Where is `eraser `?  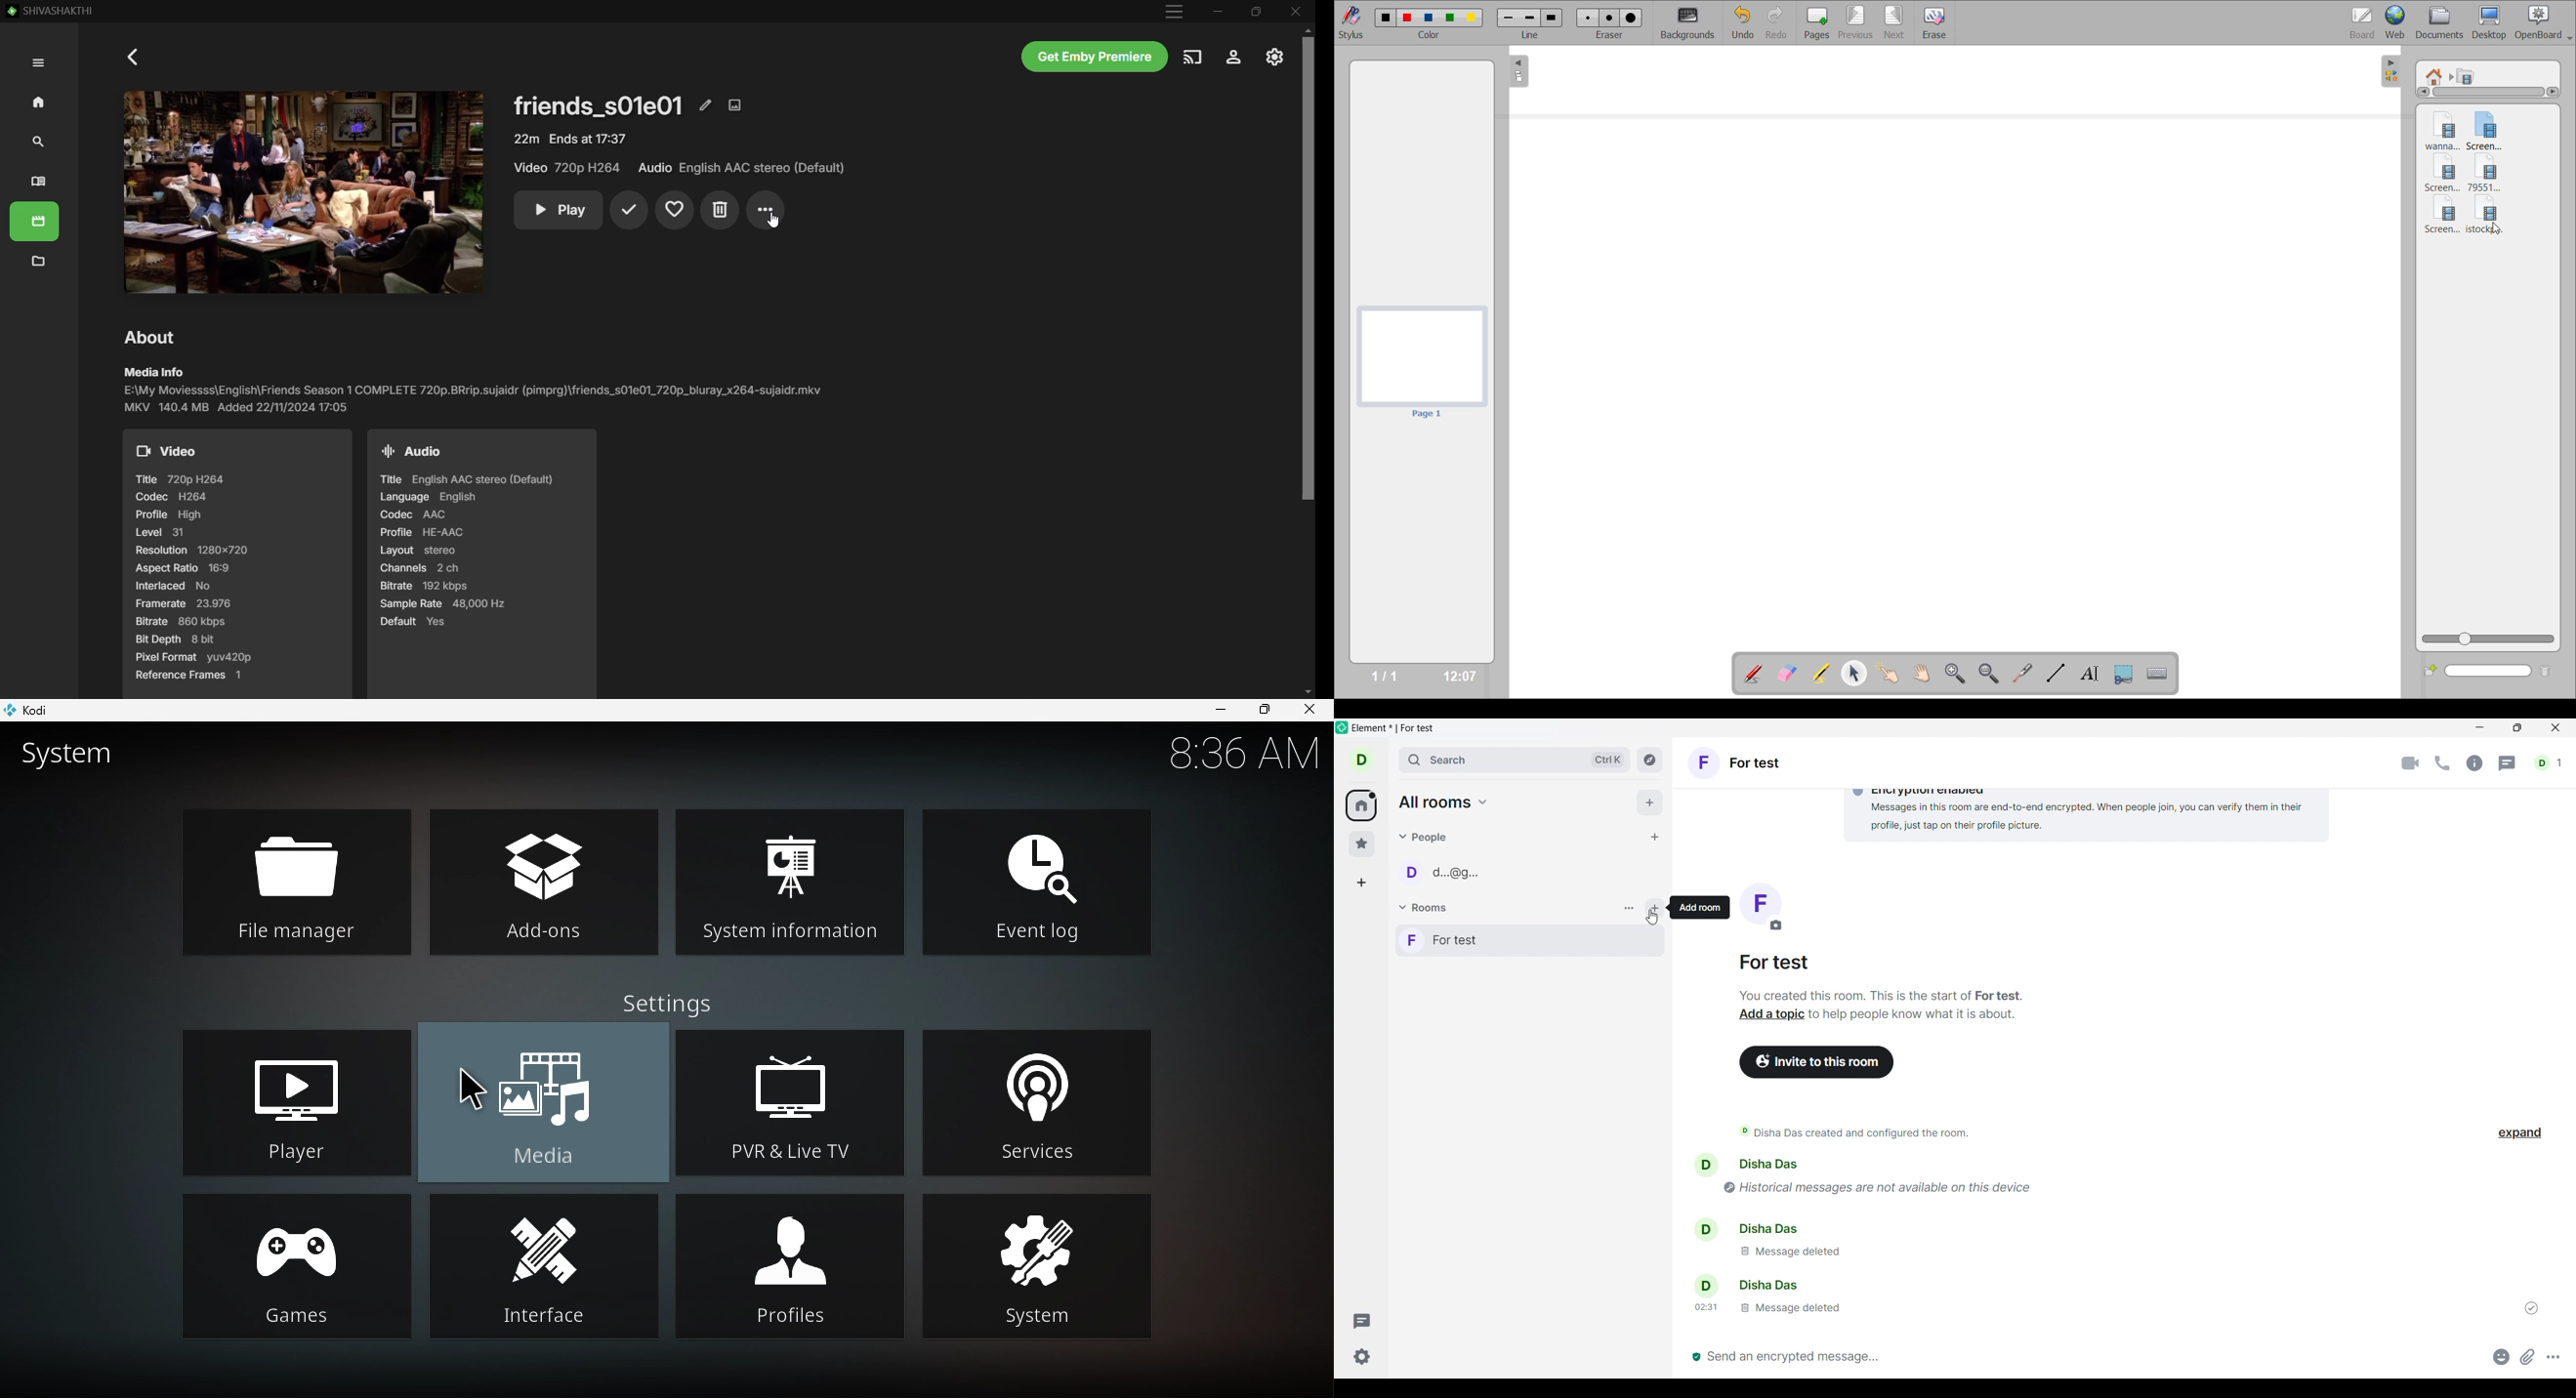
eraser  is located at coordinates (1612, 36).